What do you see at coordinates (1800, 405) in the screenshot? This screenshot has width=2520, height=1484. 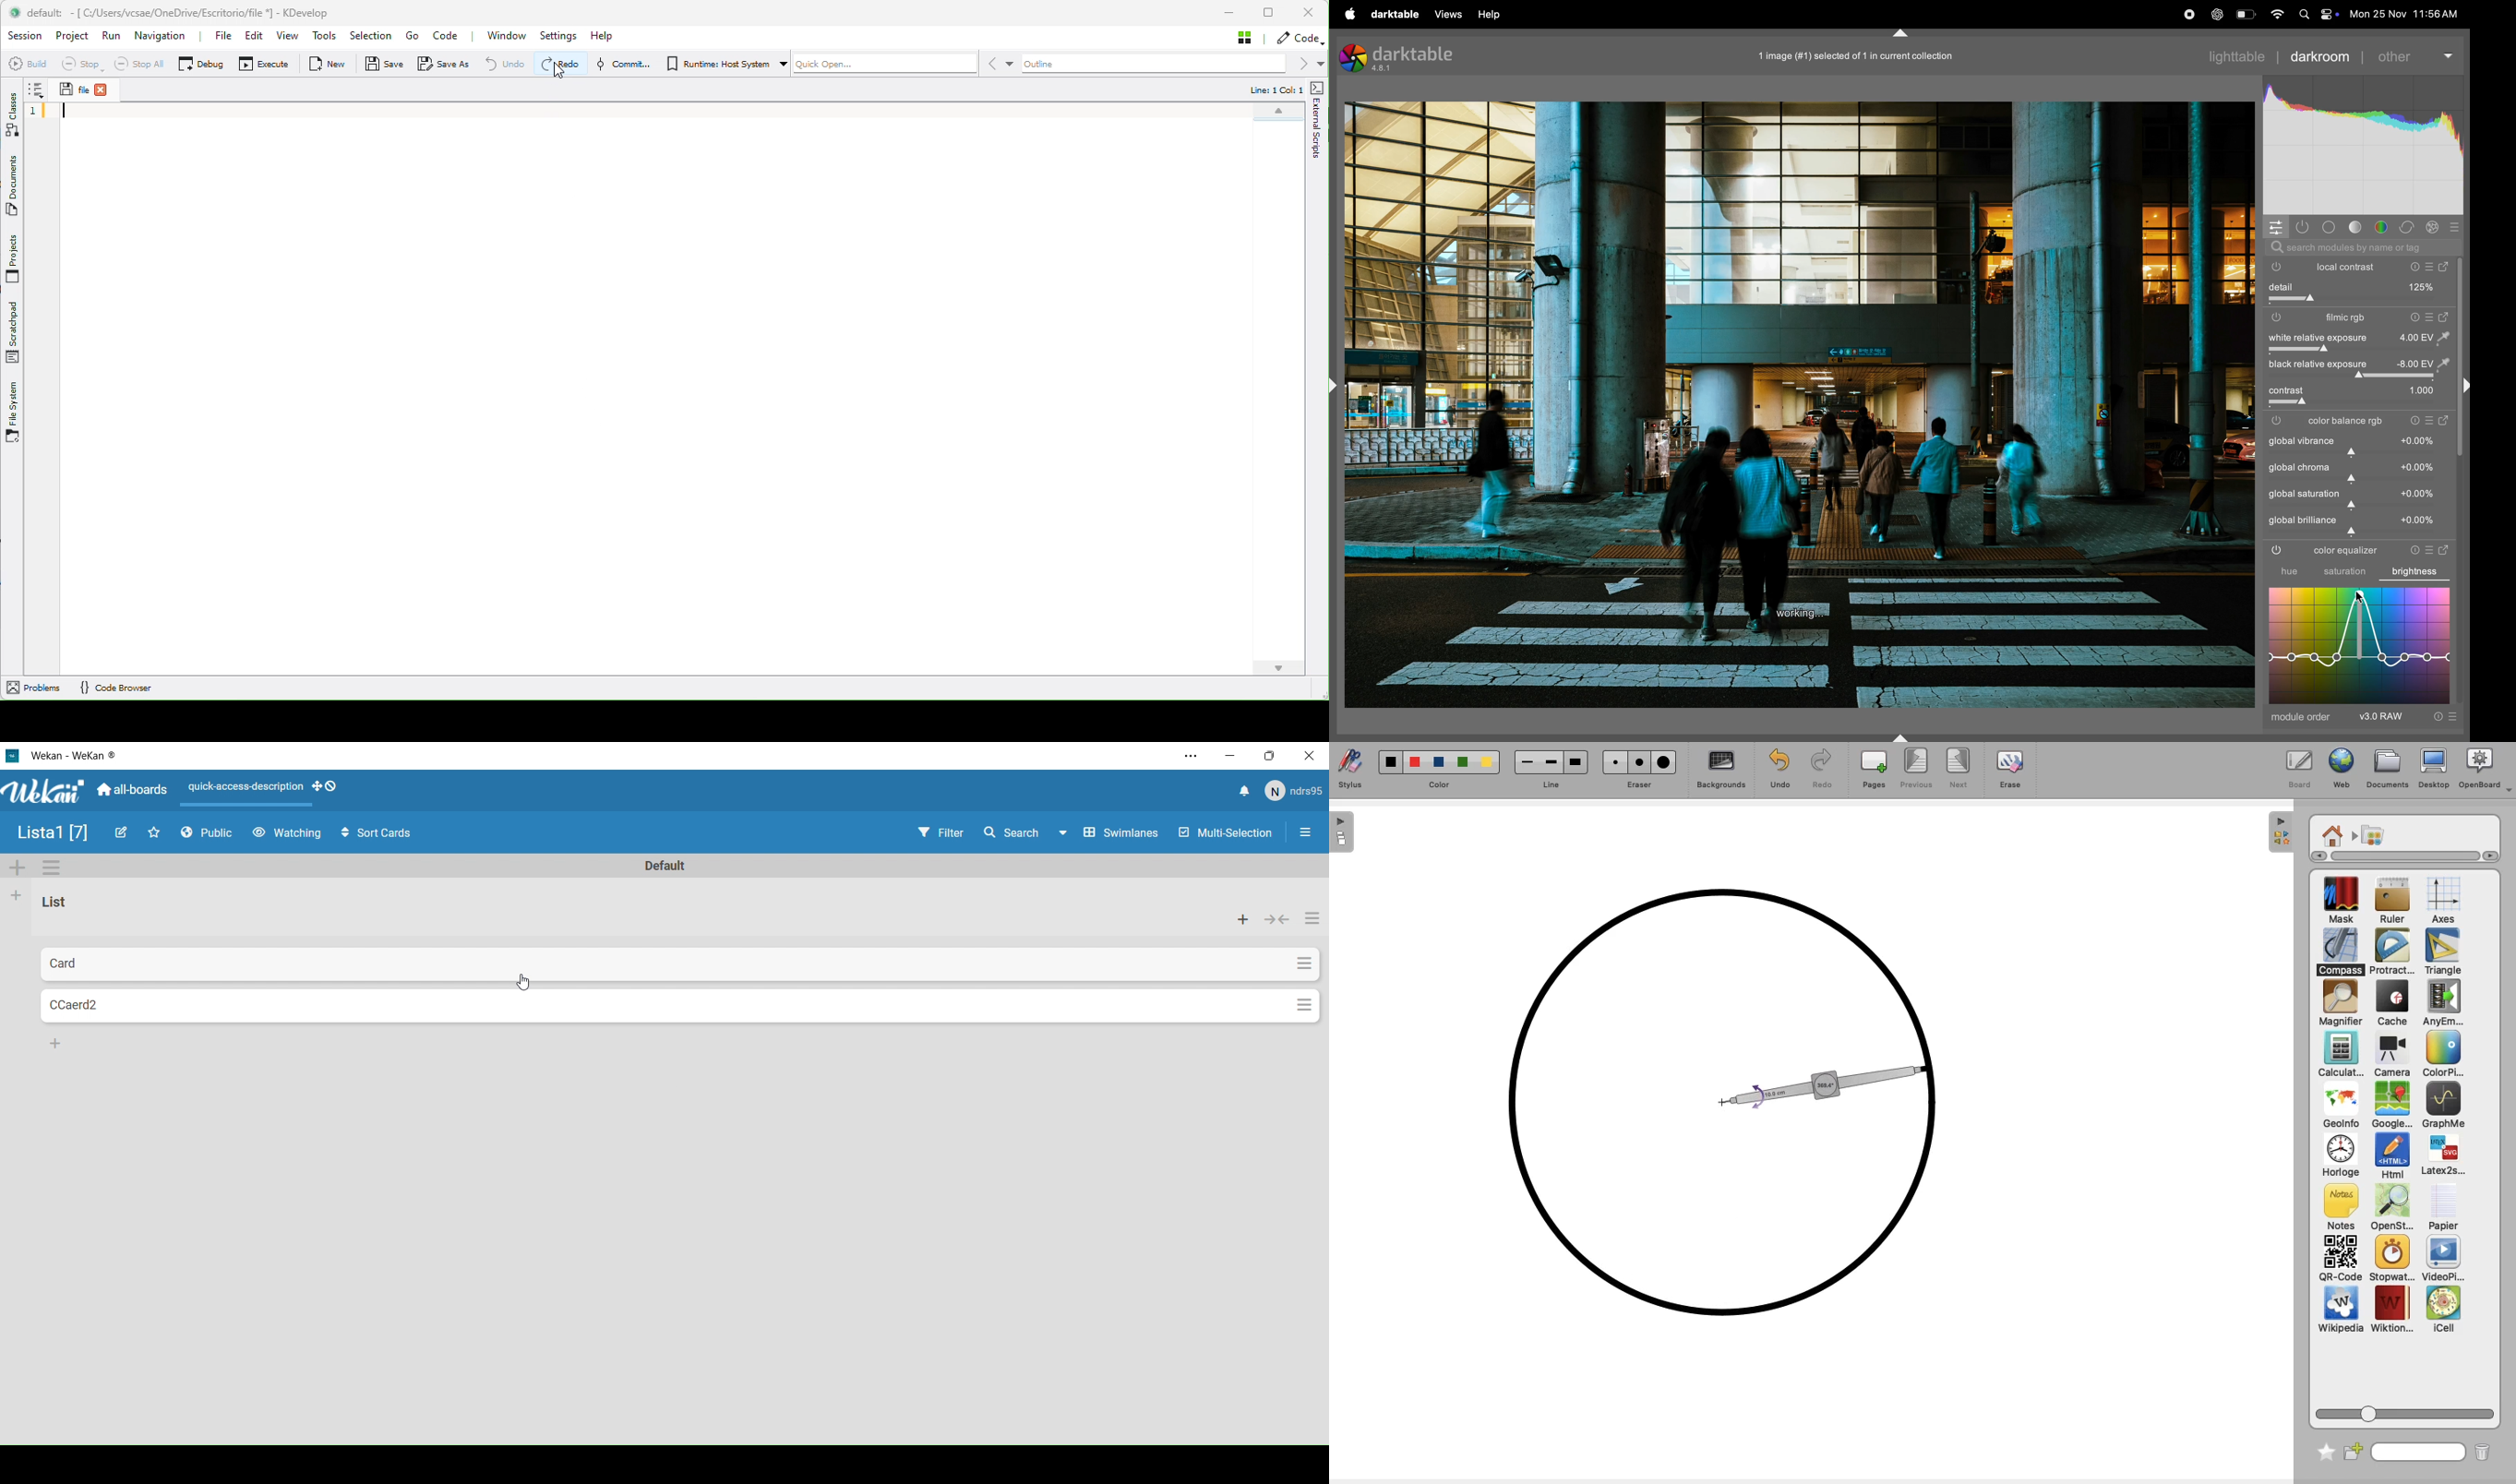 I see `image ` at bounding box center [1800, 405].